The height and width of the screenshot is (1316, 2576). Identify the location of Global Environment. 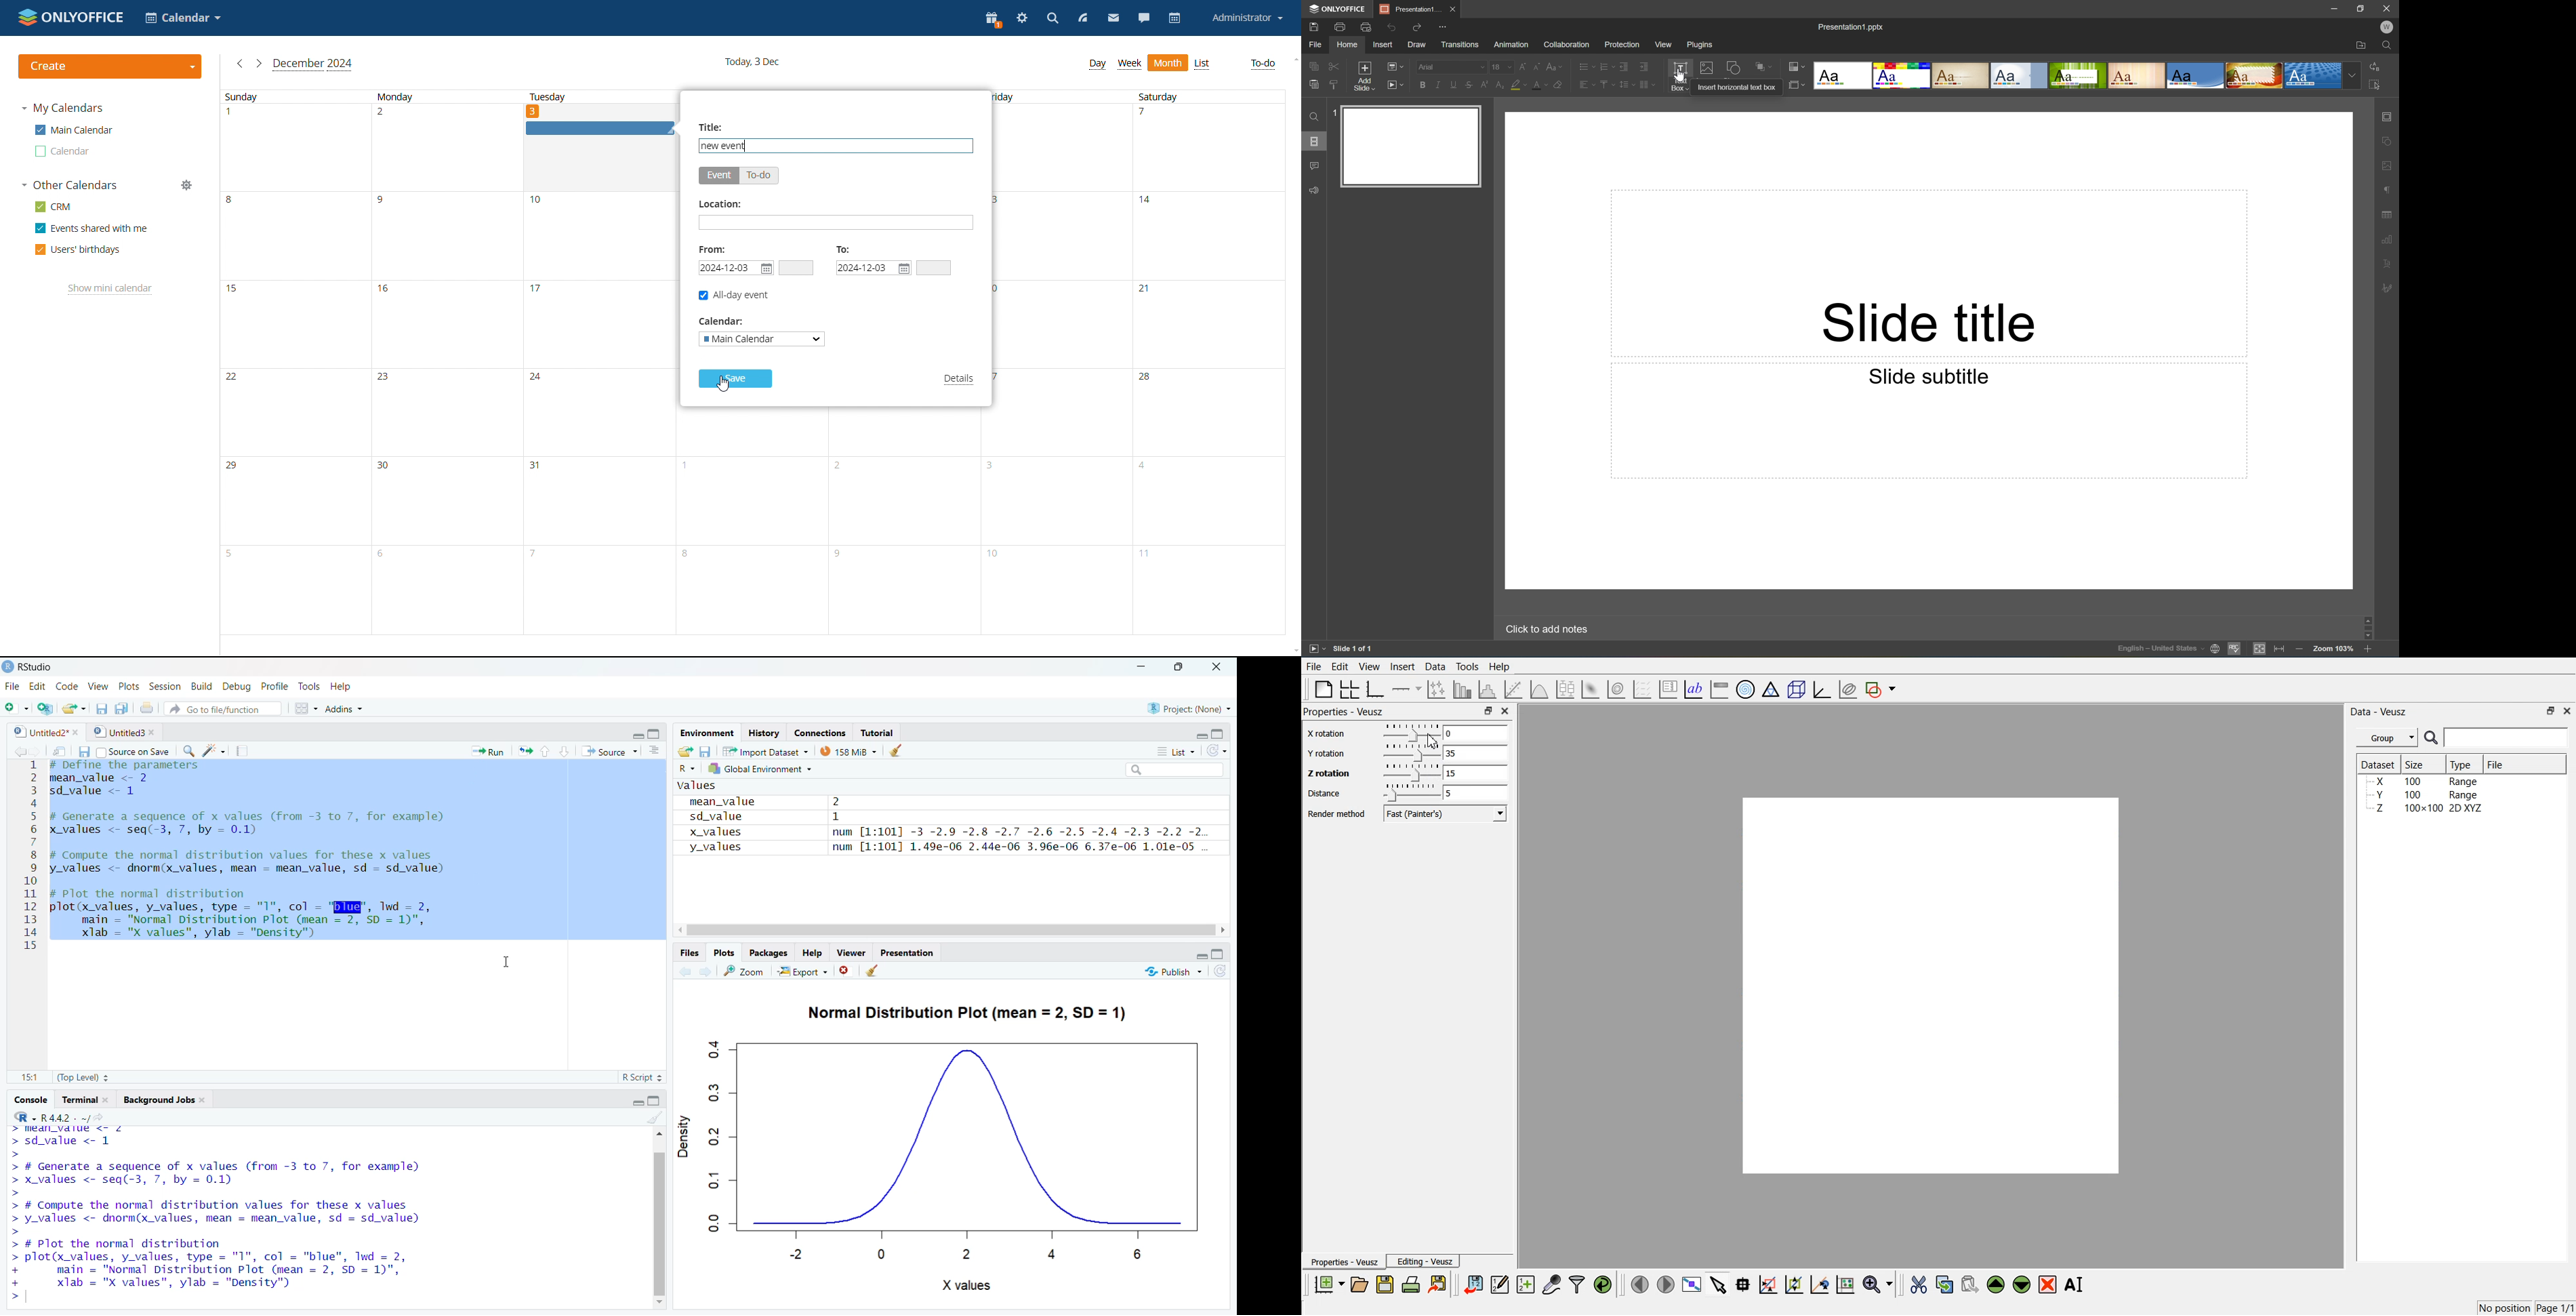
(760, 768).